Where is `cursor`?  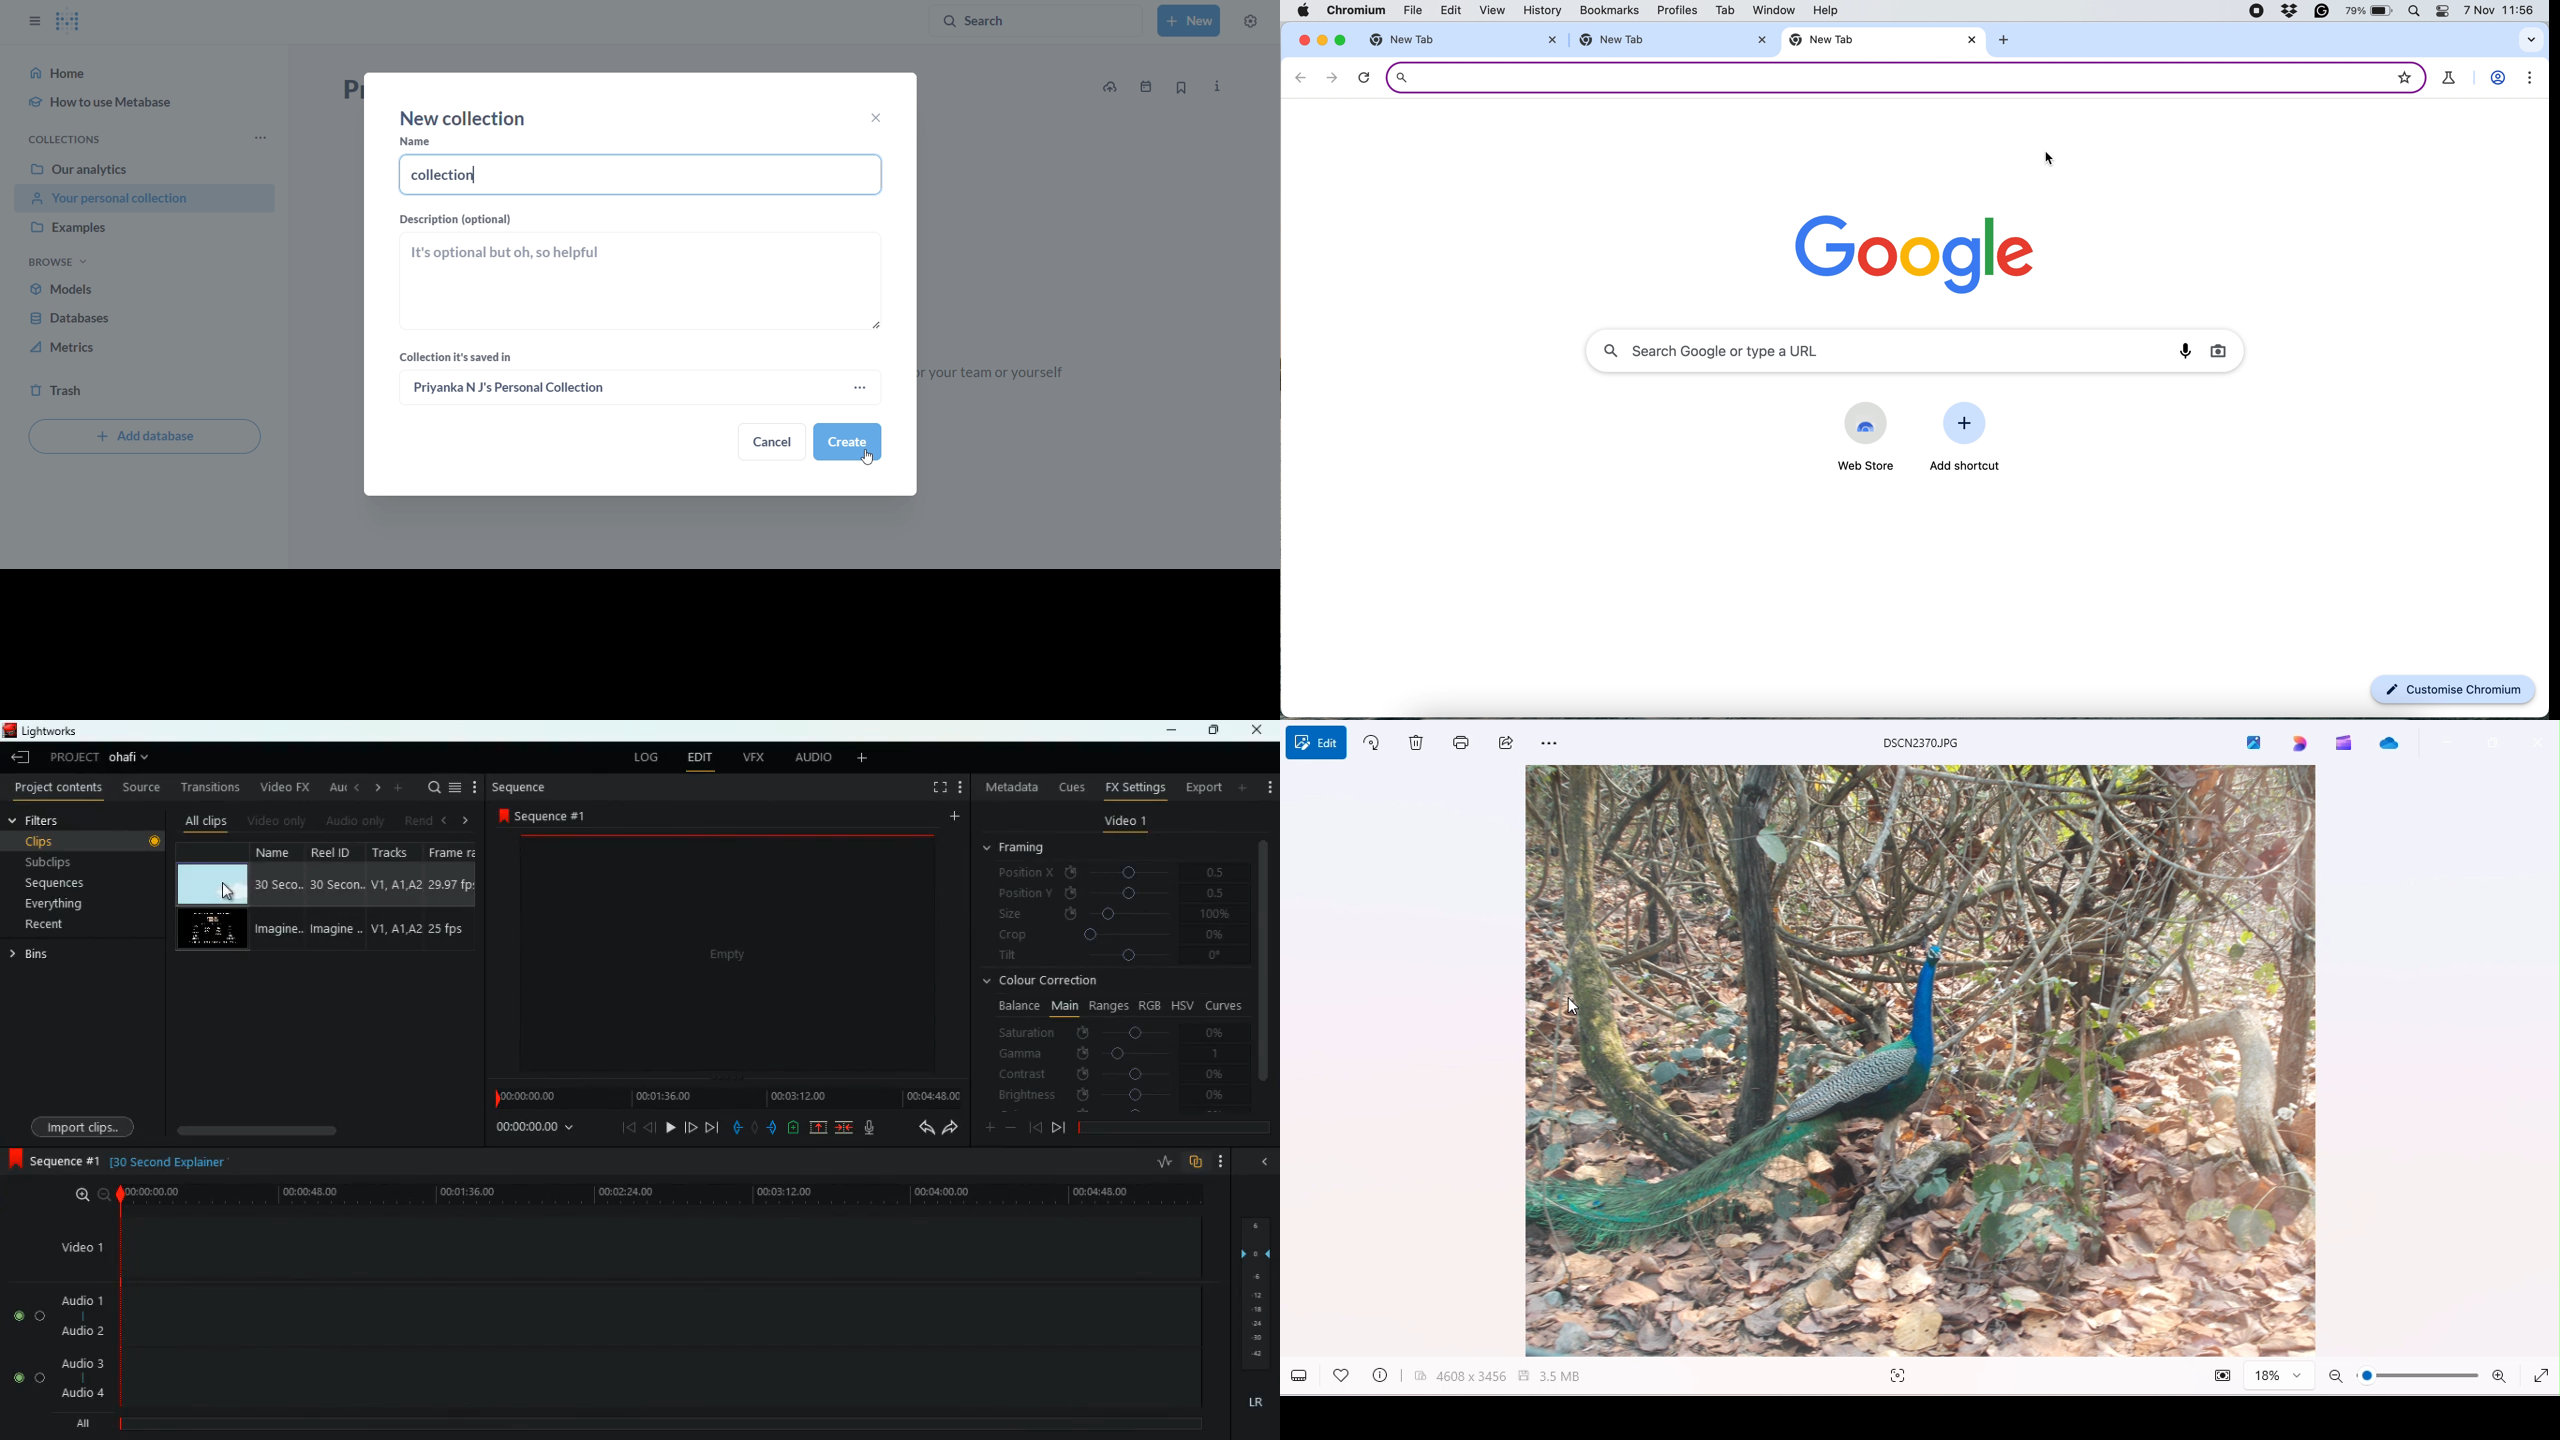
cursor is located at coordinates (228, 890).